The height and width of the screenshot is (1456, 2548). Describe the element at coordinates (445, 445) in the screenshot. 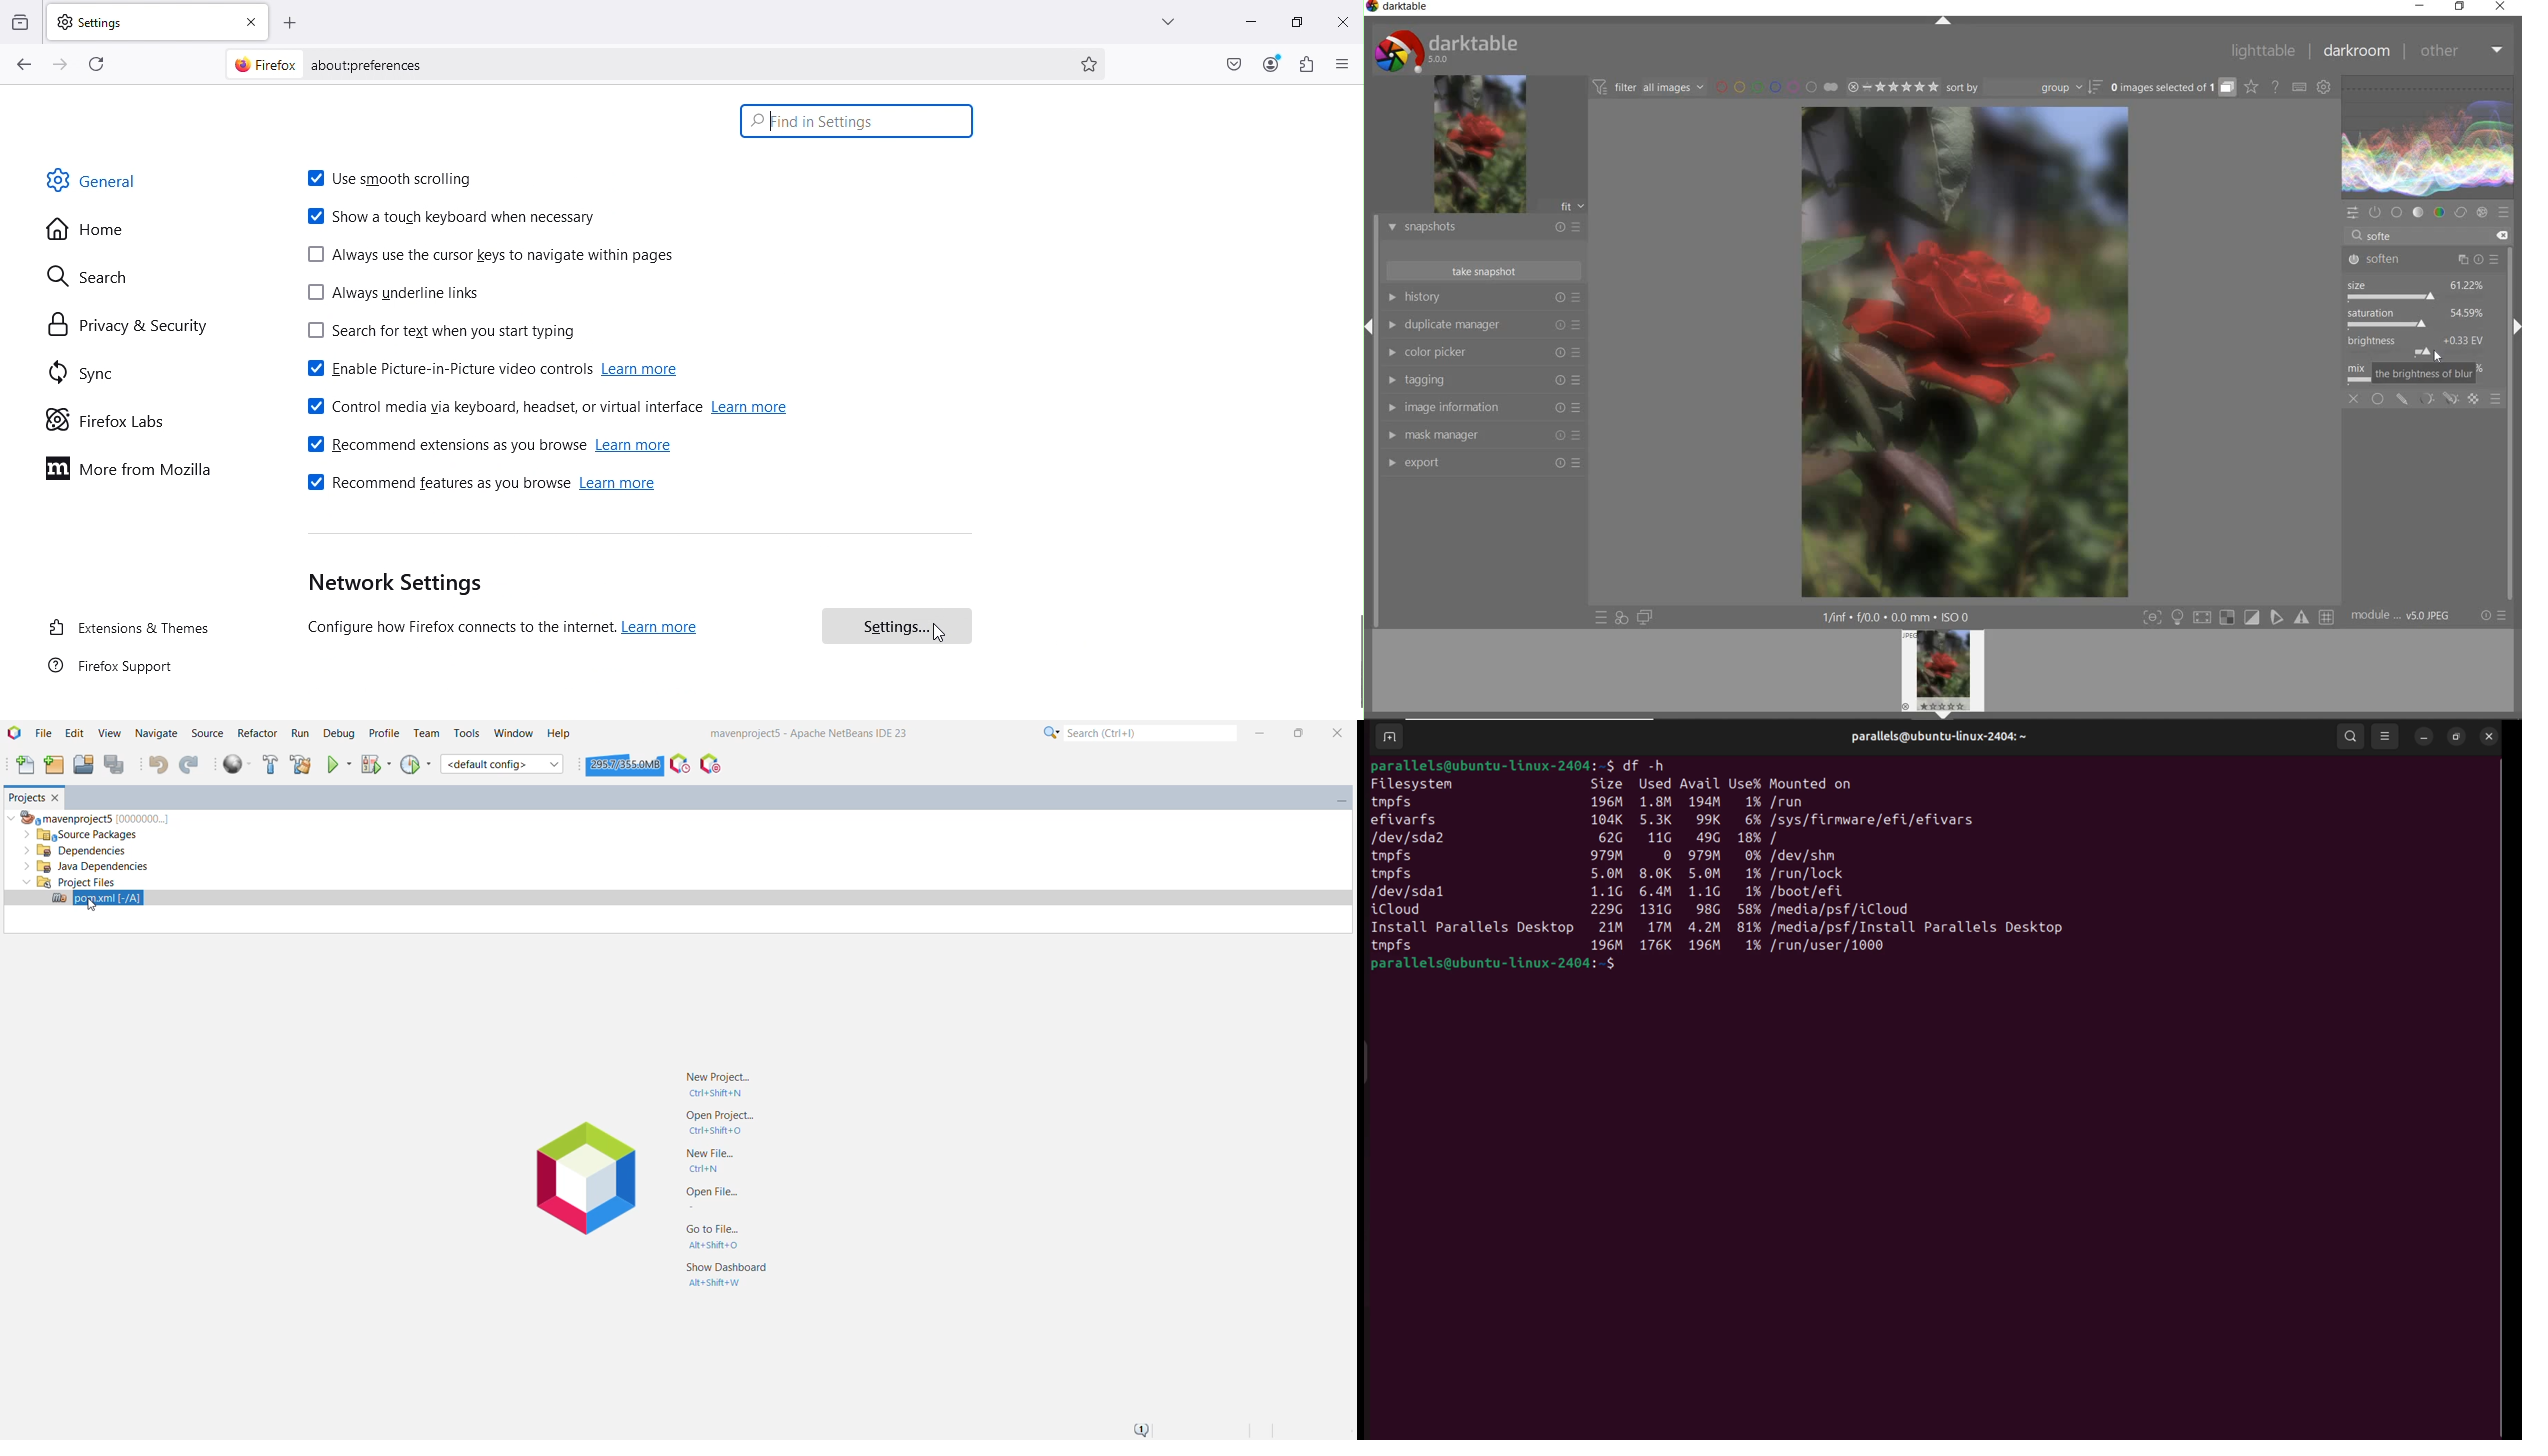

I see `Recommend extensions as you browse` at that location.